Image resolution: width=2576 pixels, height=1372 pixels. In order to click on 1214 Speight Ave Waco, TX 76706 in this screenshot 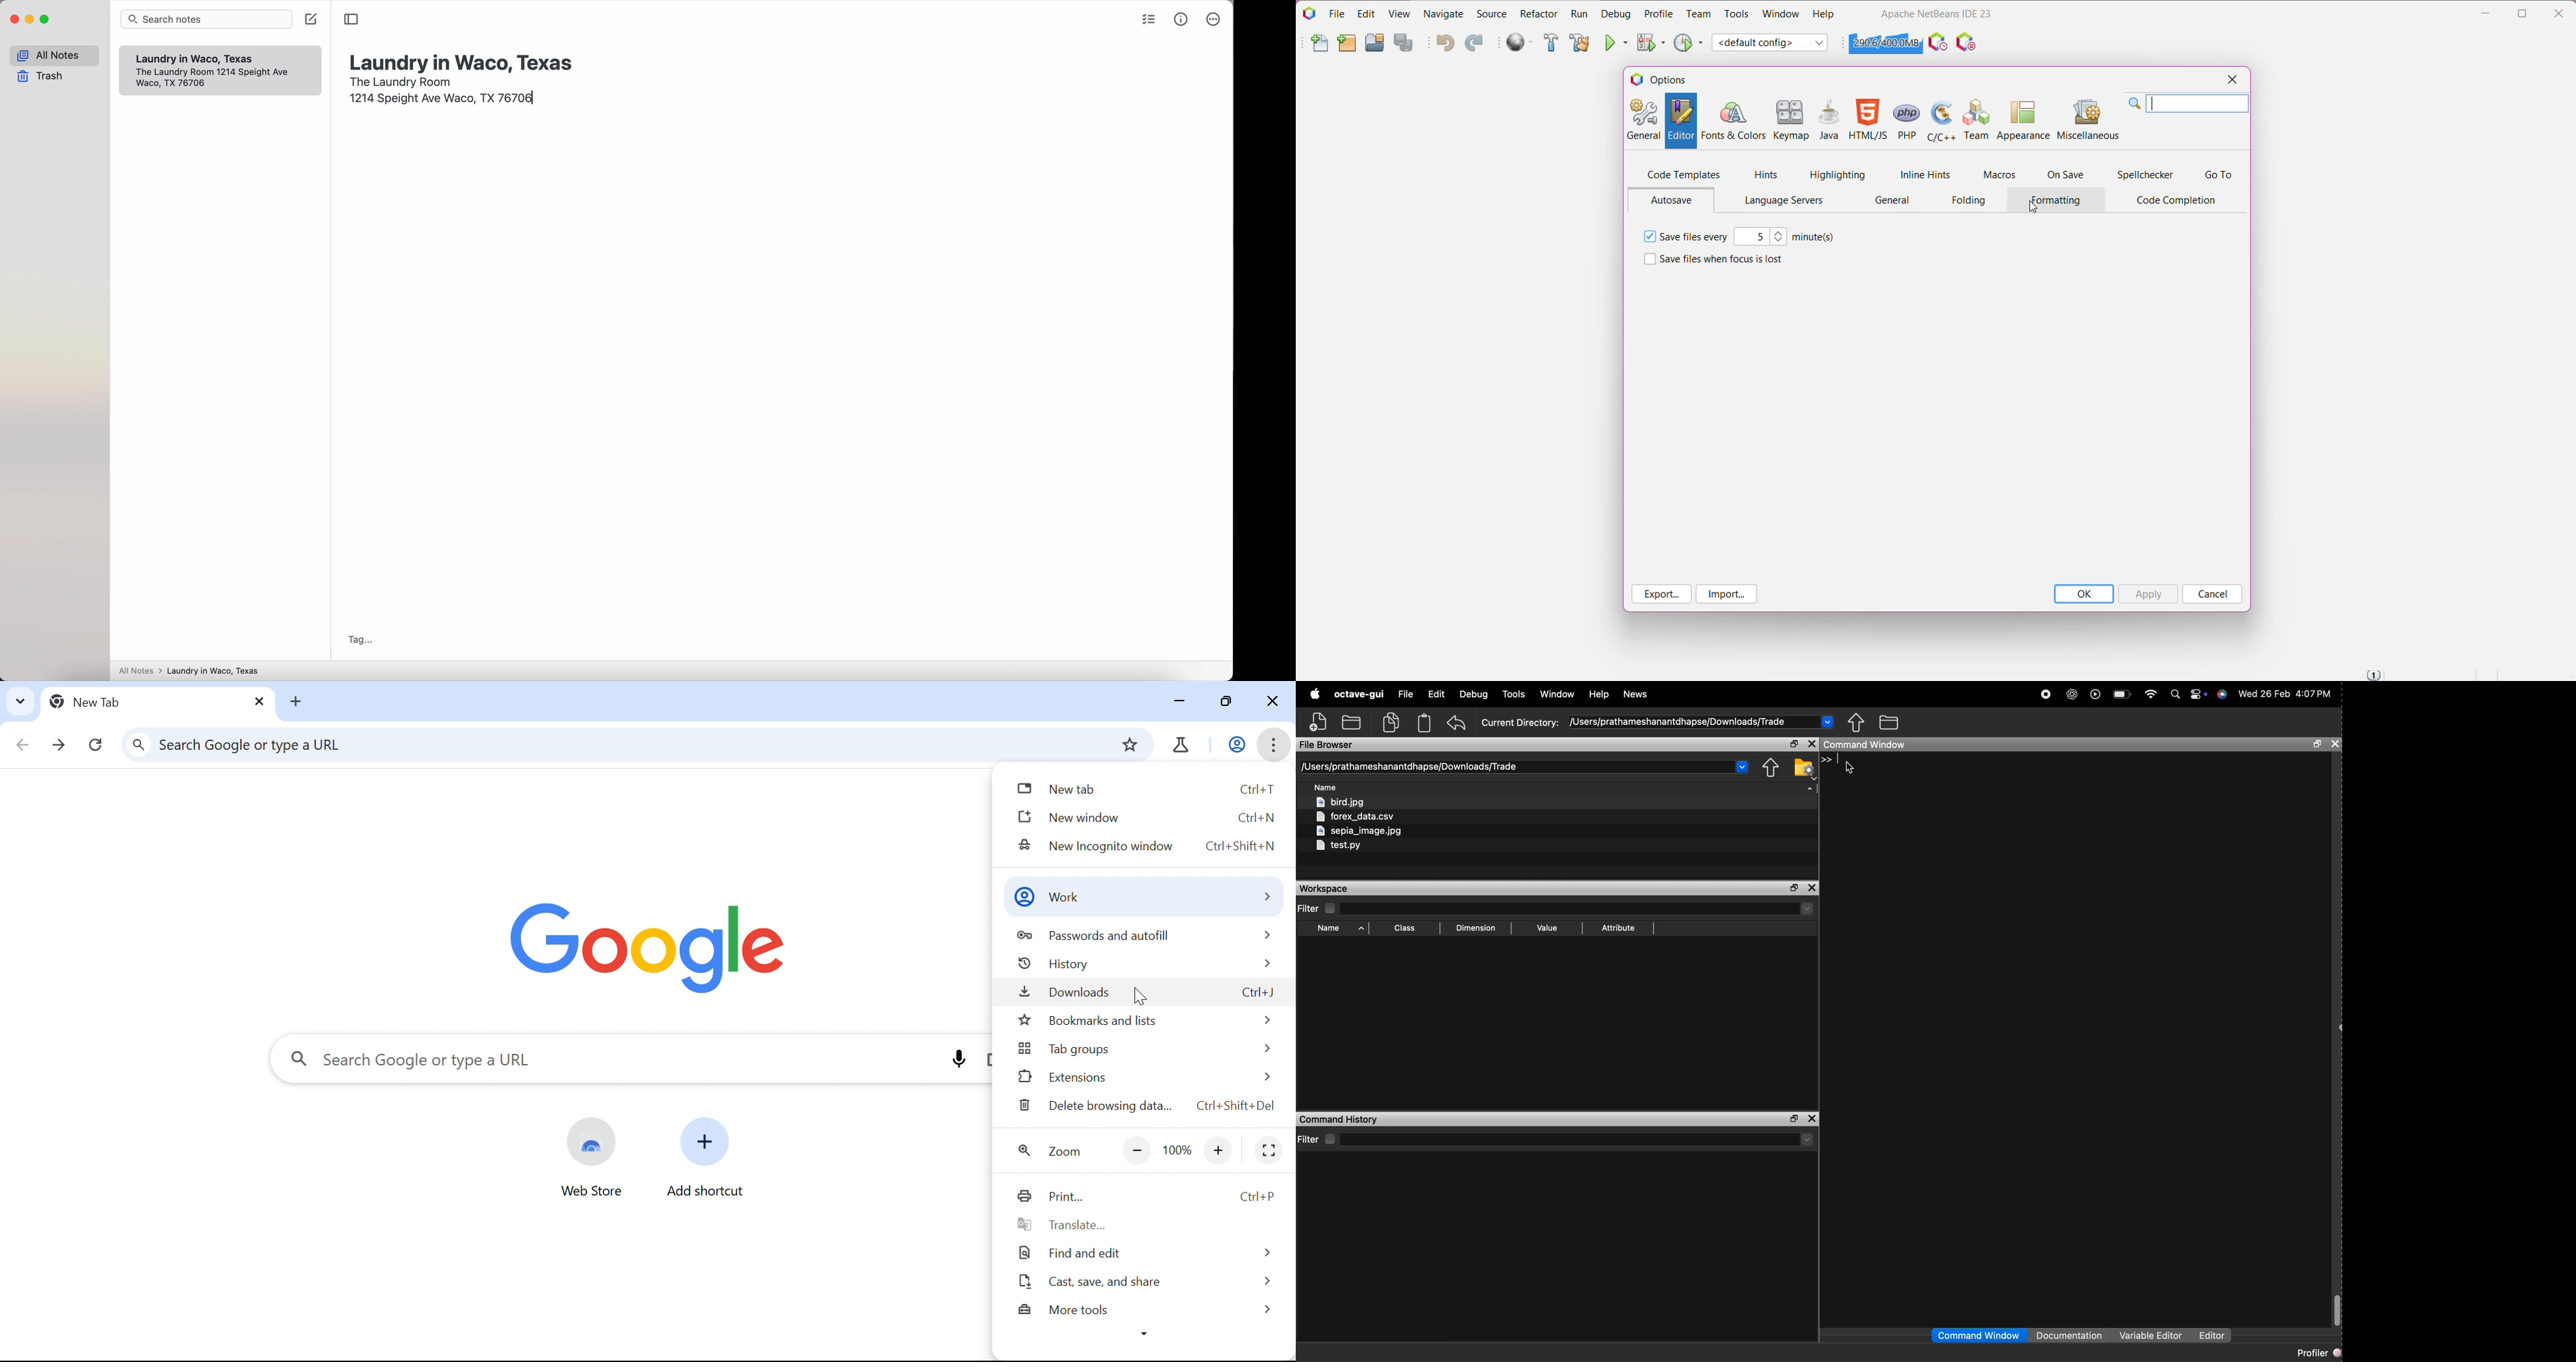, I will do `click(444, 98)`.